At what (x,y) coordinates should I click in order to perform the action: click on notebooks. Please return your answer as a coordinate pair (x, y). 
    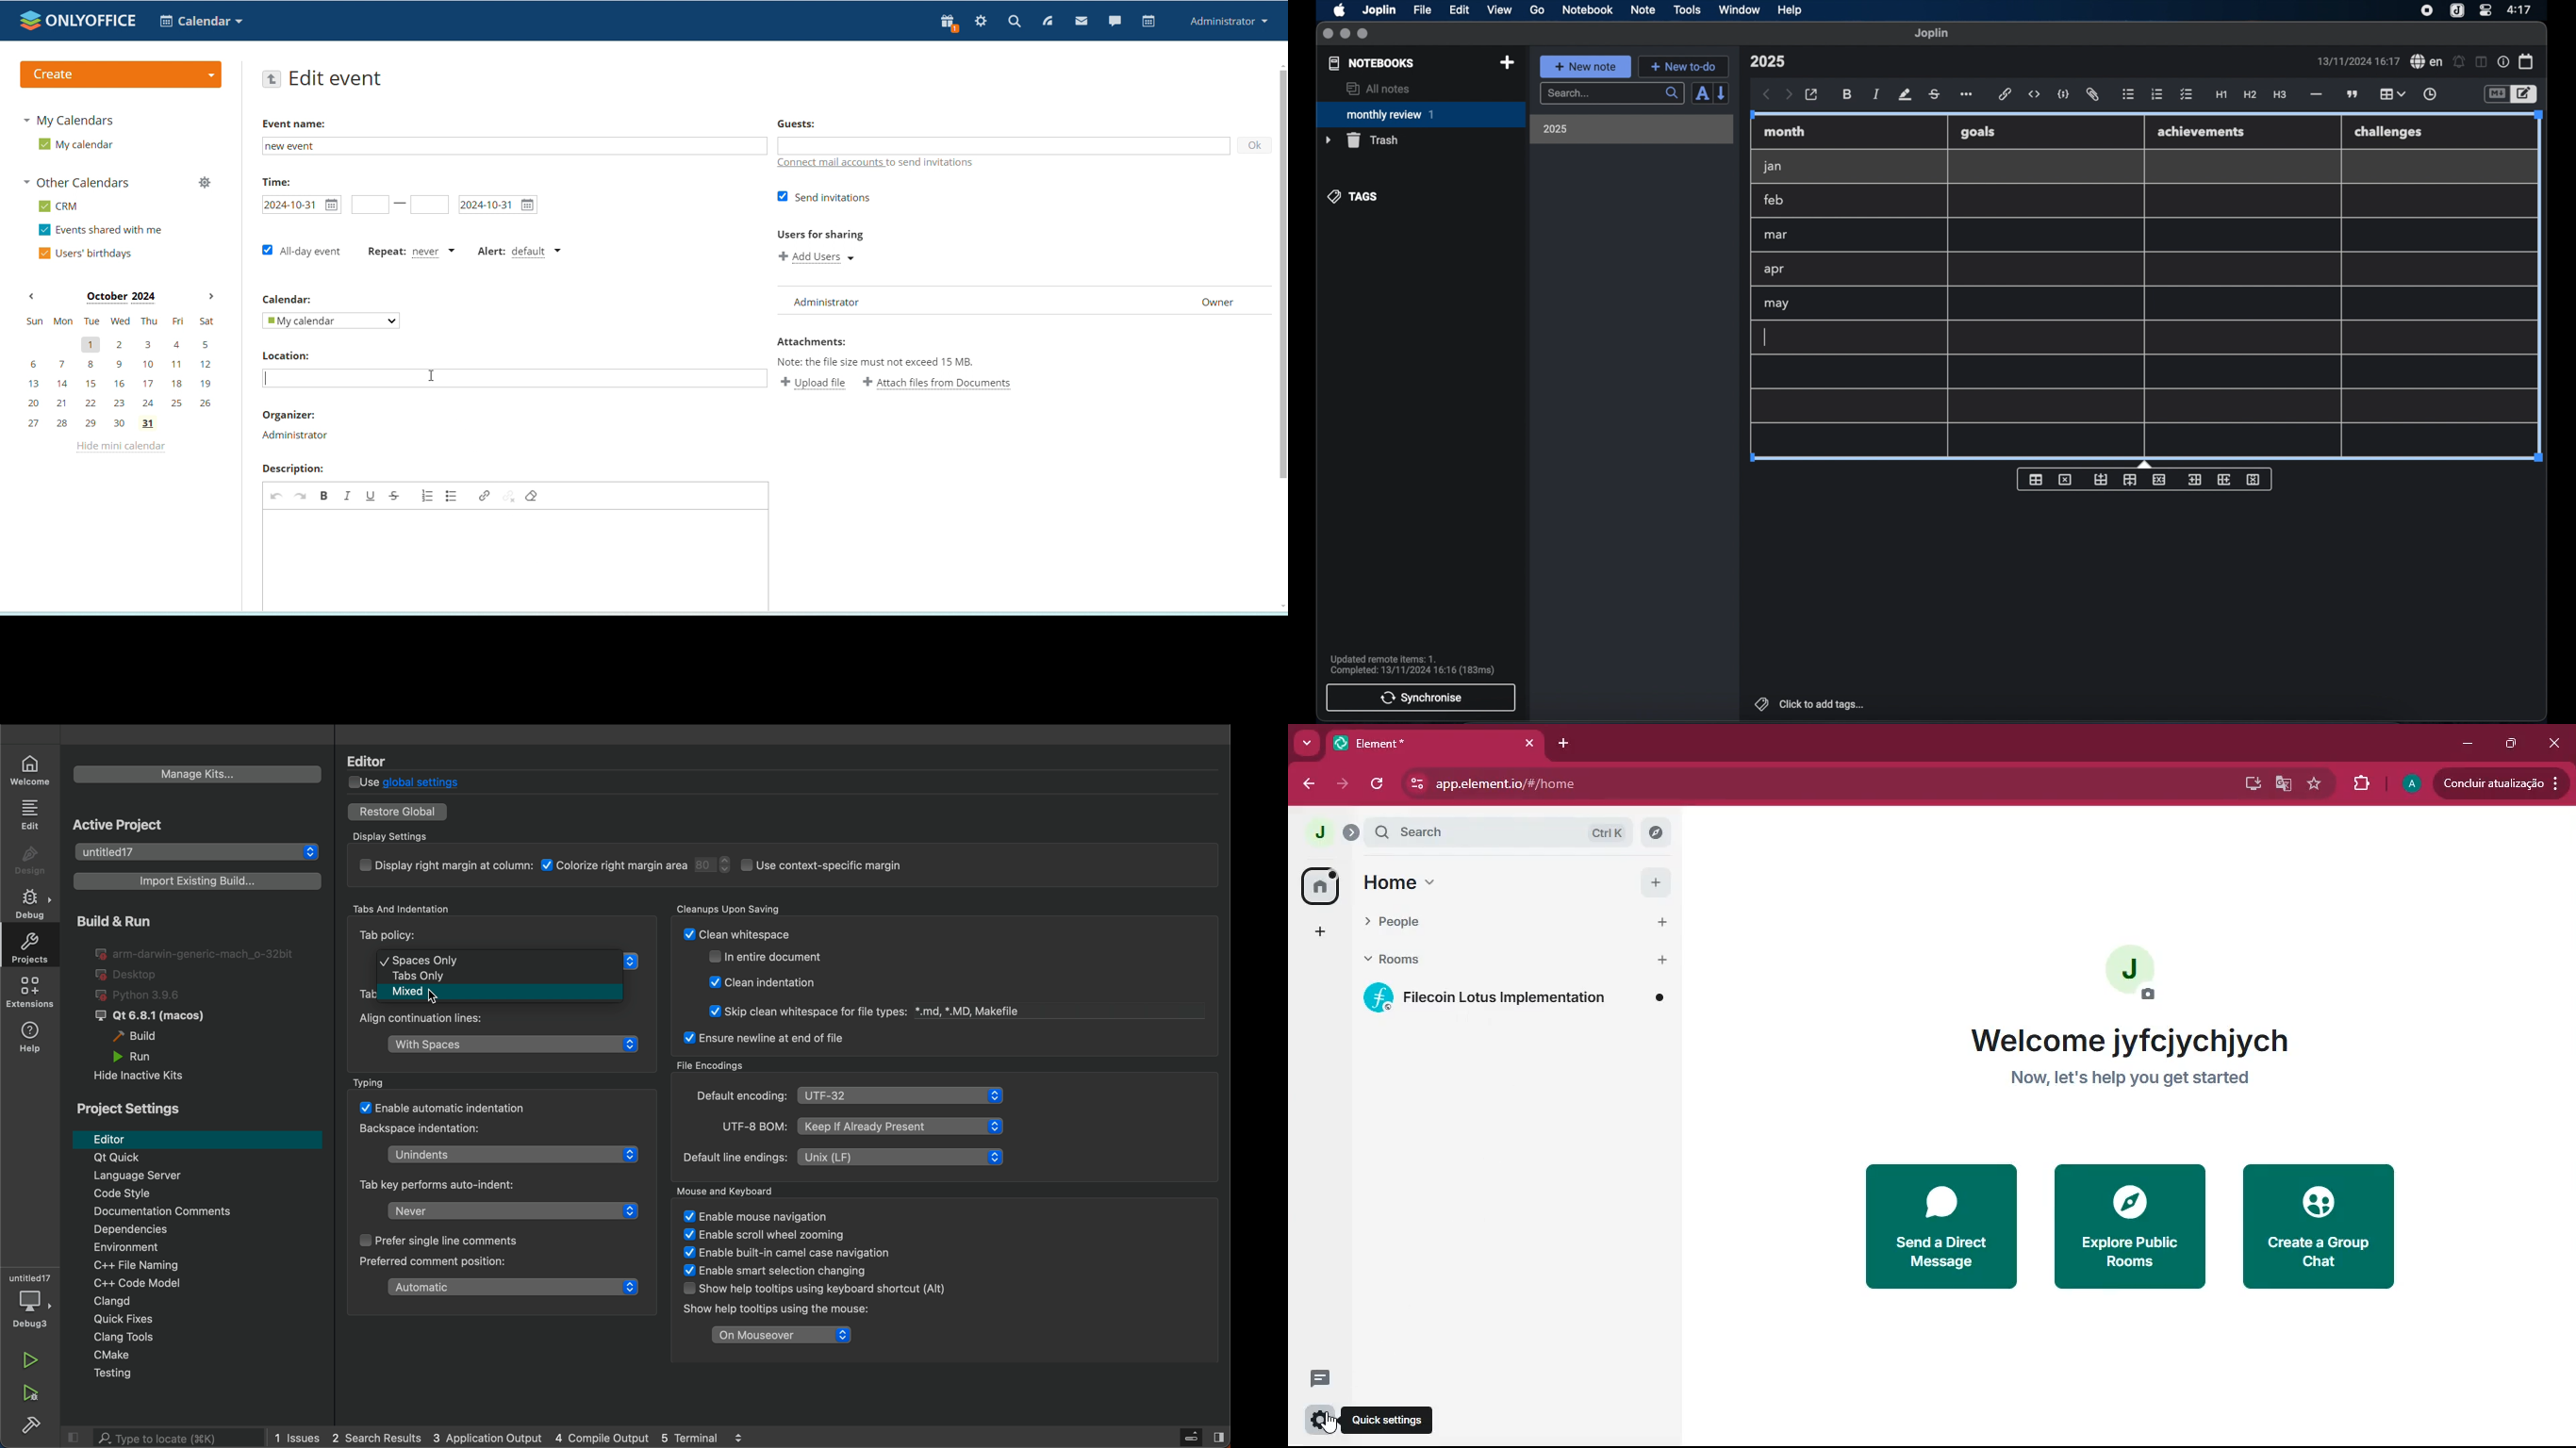
    Looking at the image, I should click on (1372, 63).